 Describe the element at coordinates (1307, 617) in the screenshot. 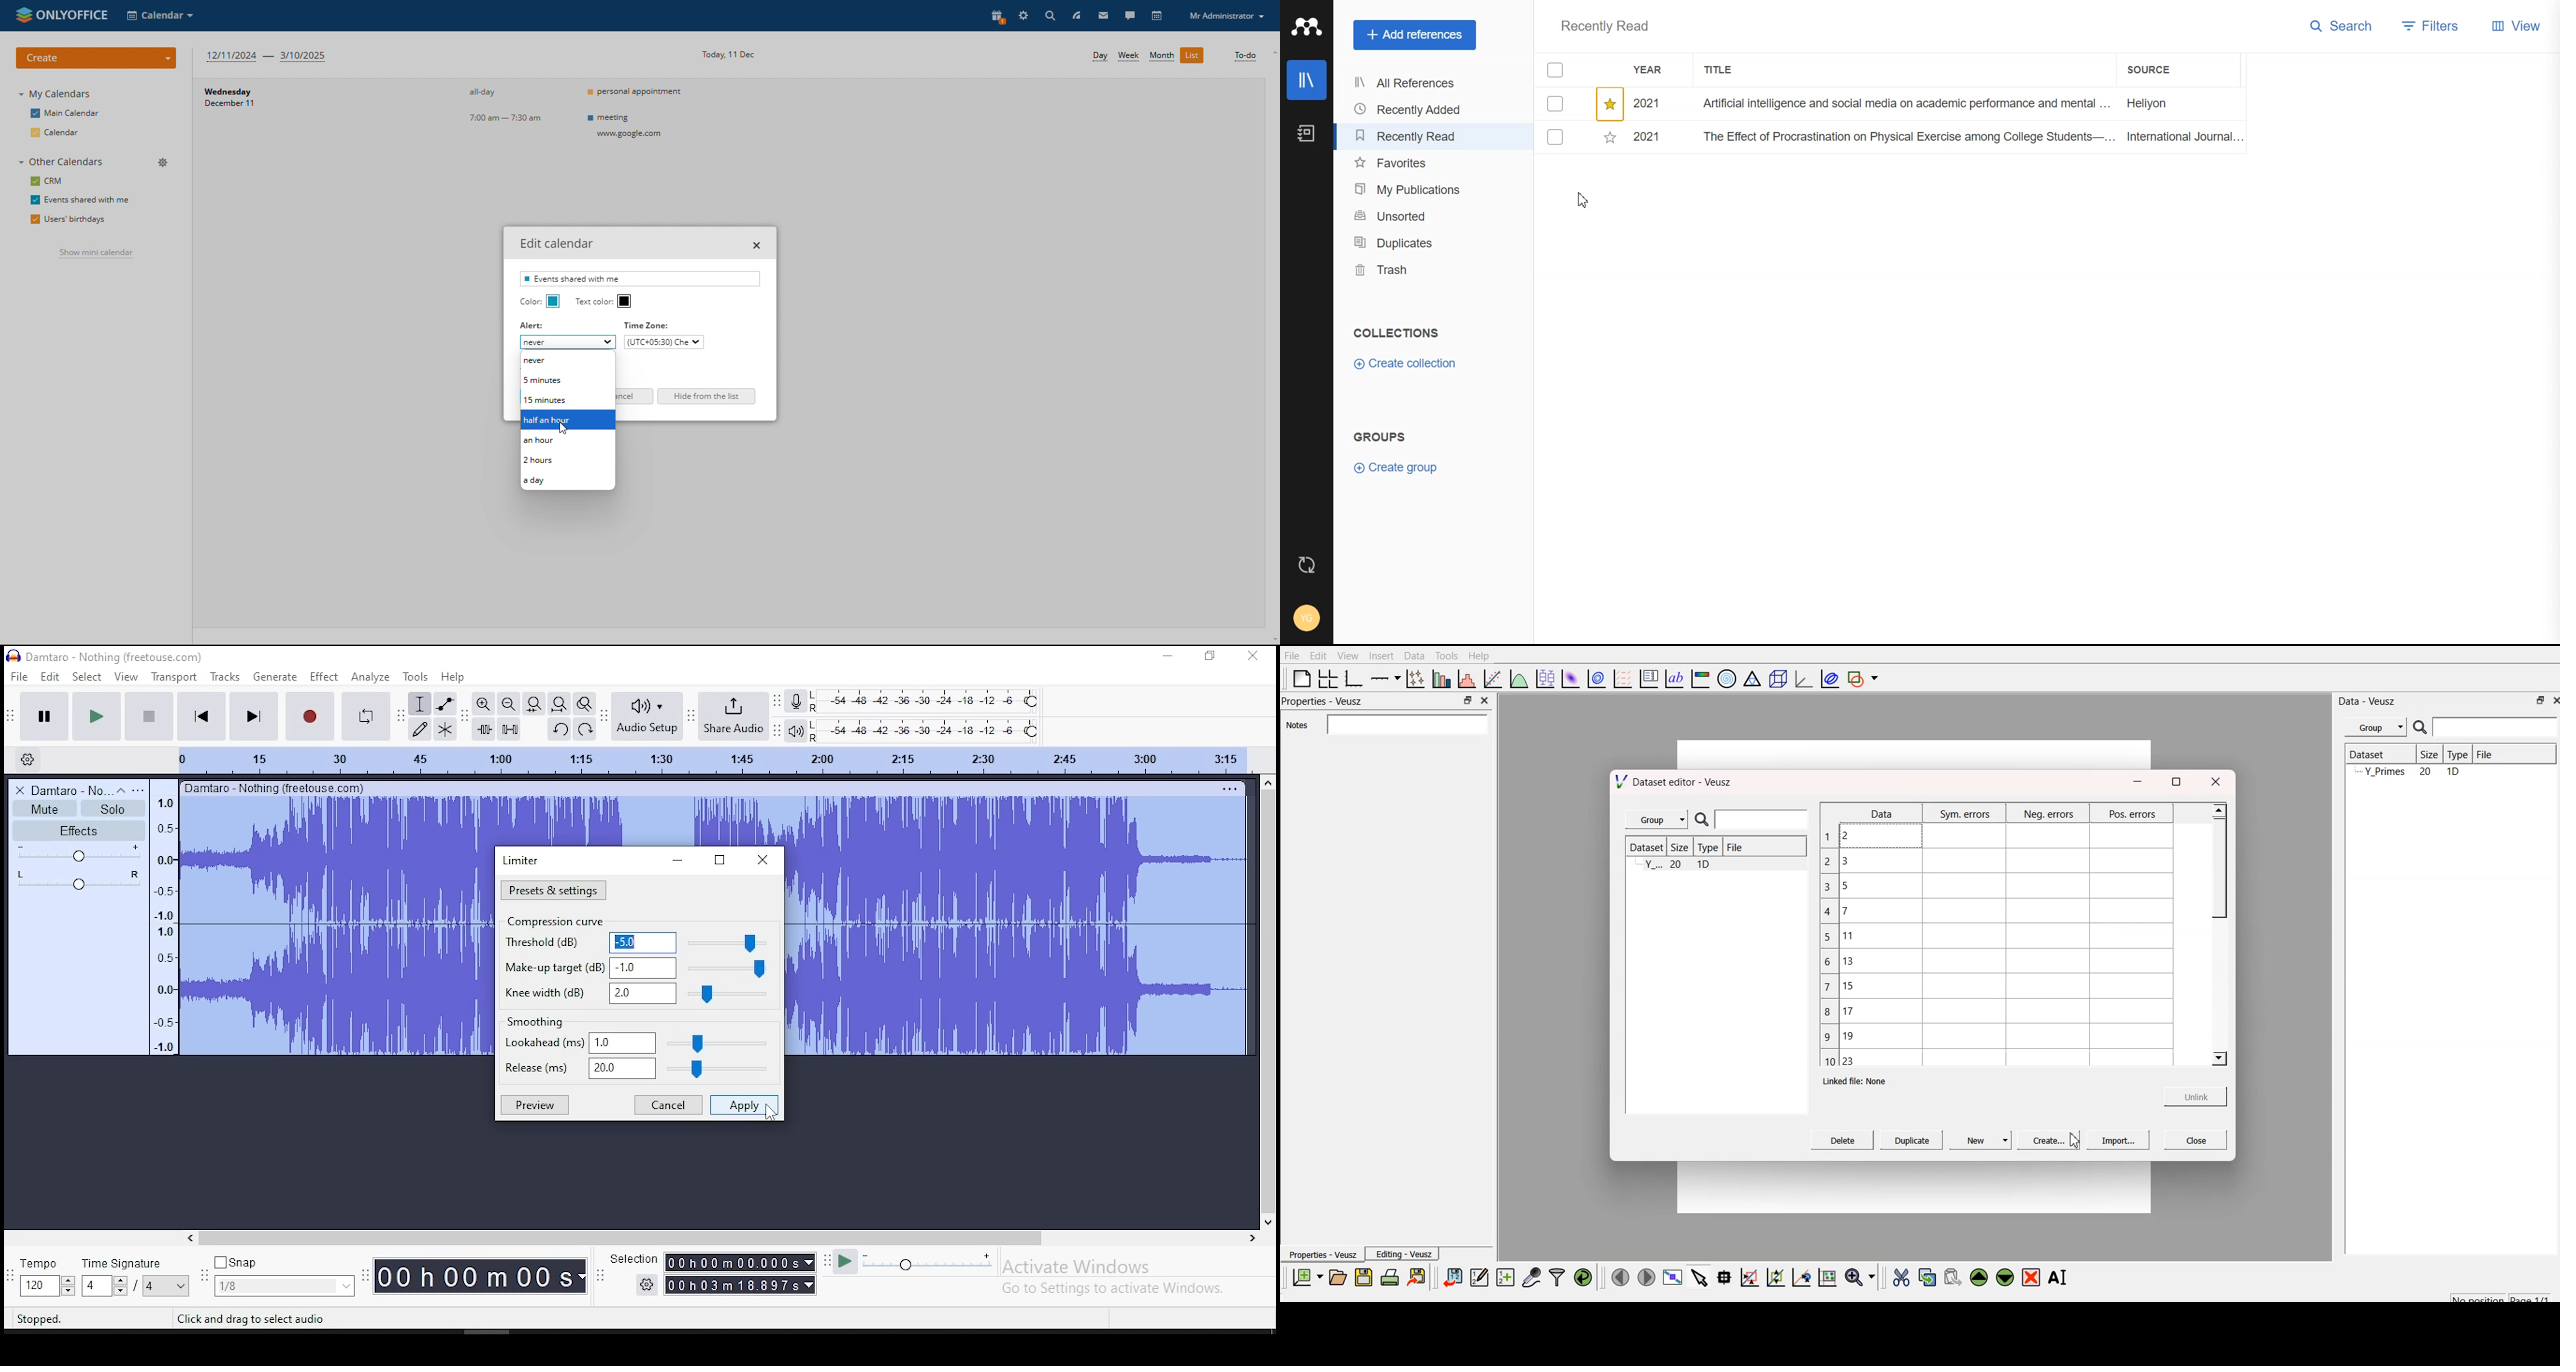

I see `Account` at that location.